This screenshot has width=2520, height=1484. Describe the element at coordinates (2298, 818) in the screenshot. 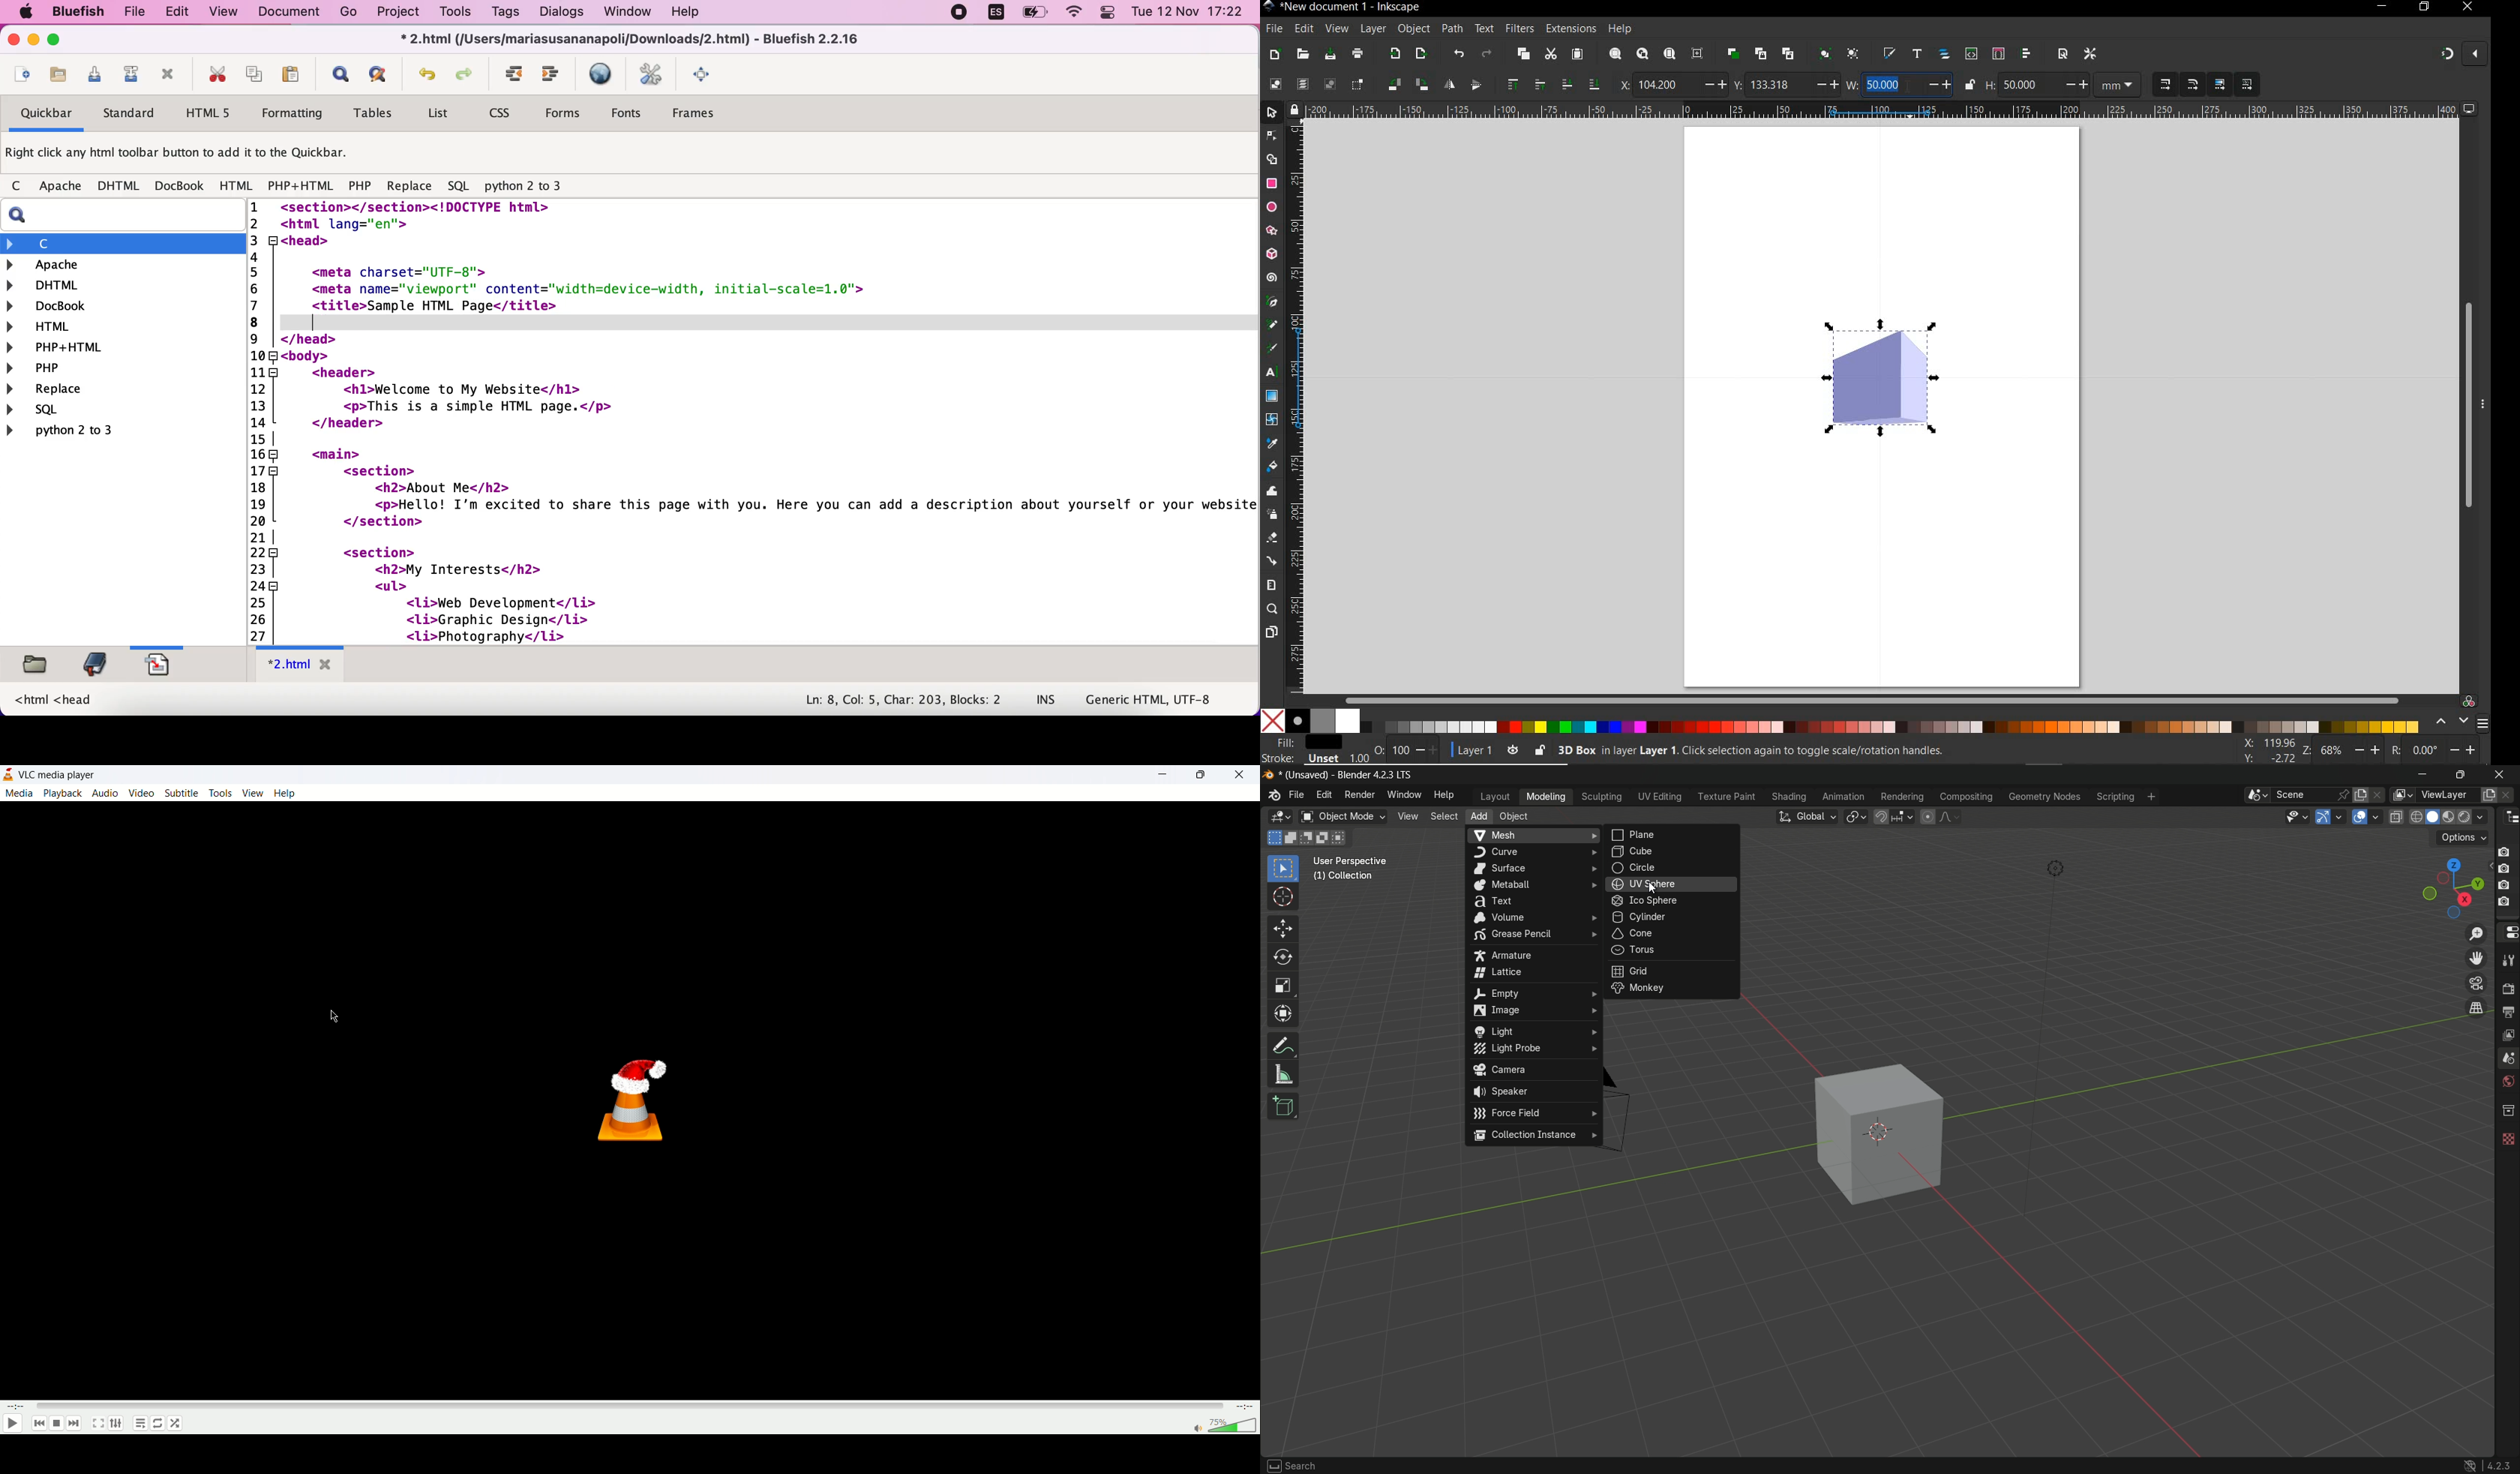

I see `selectability and visibility` at that location.